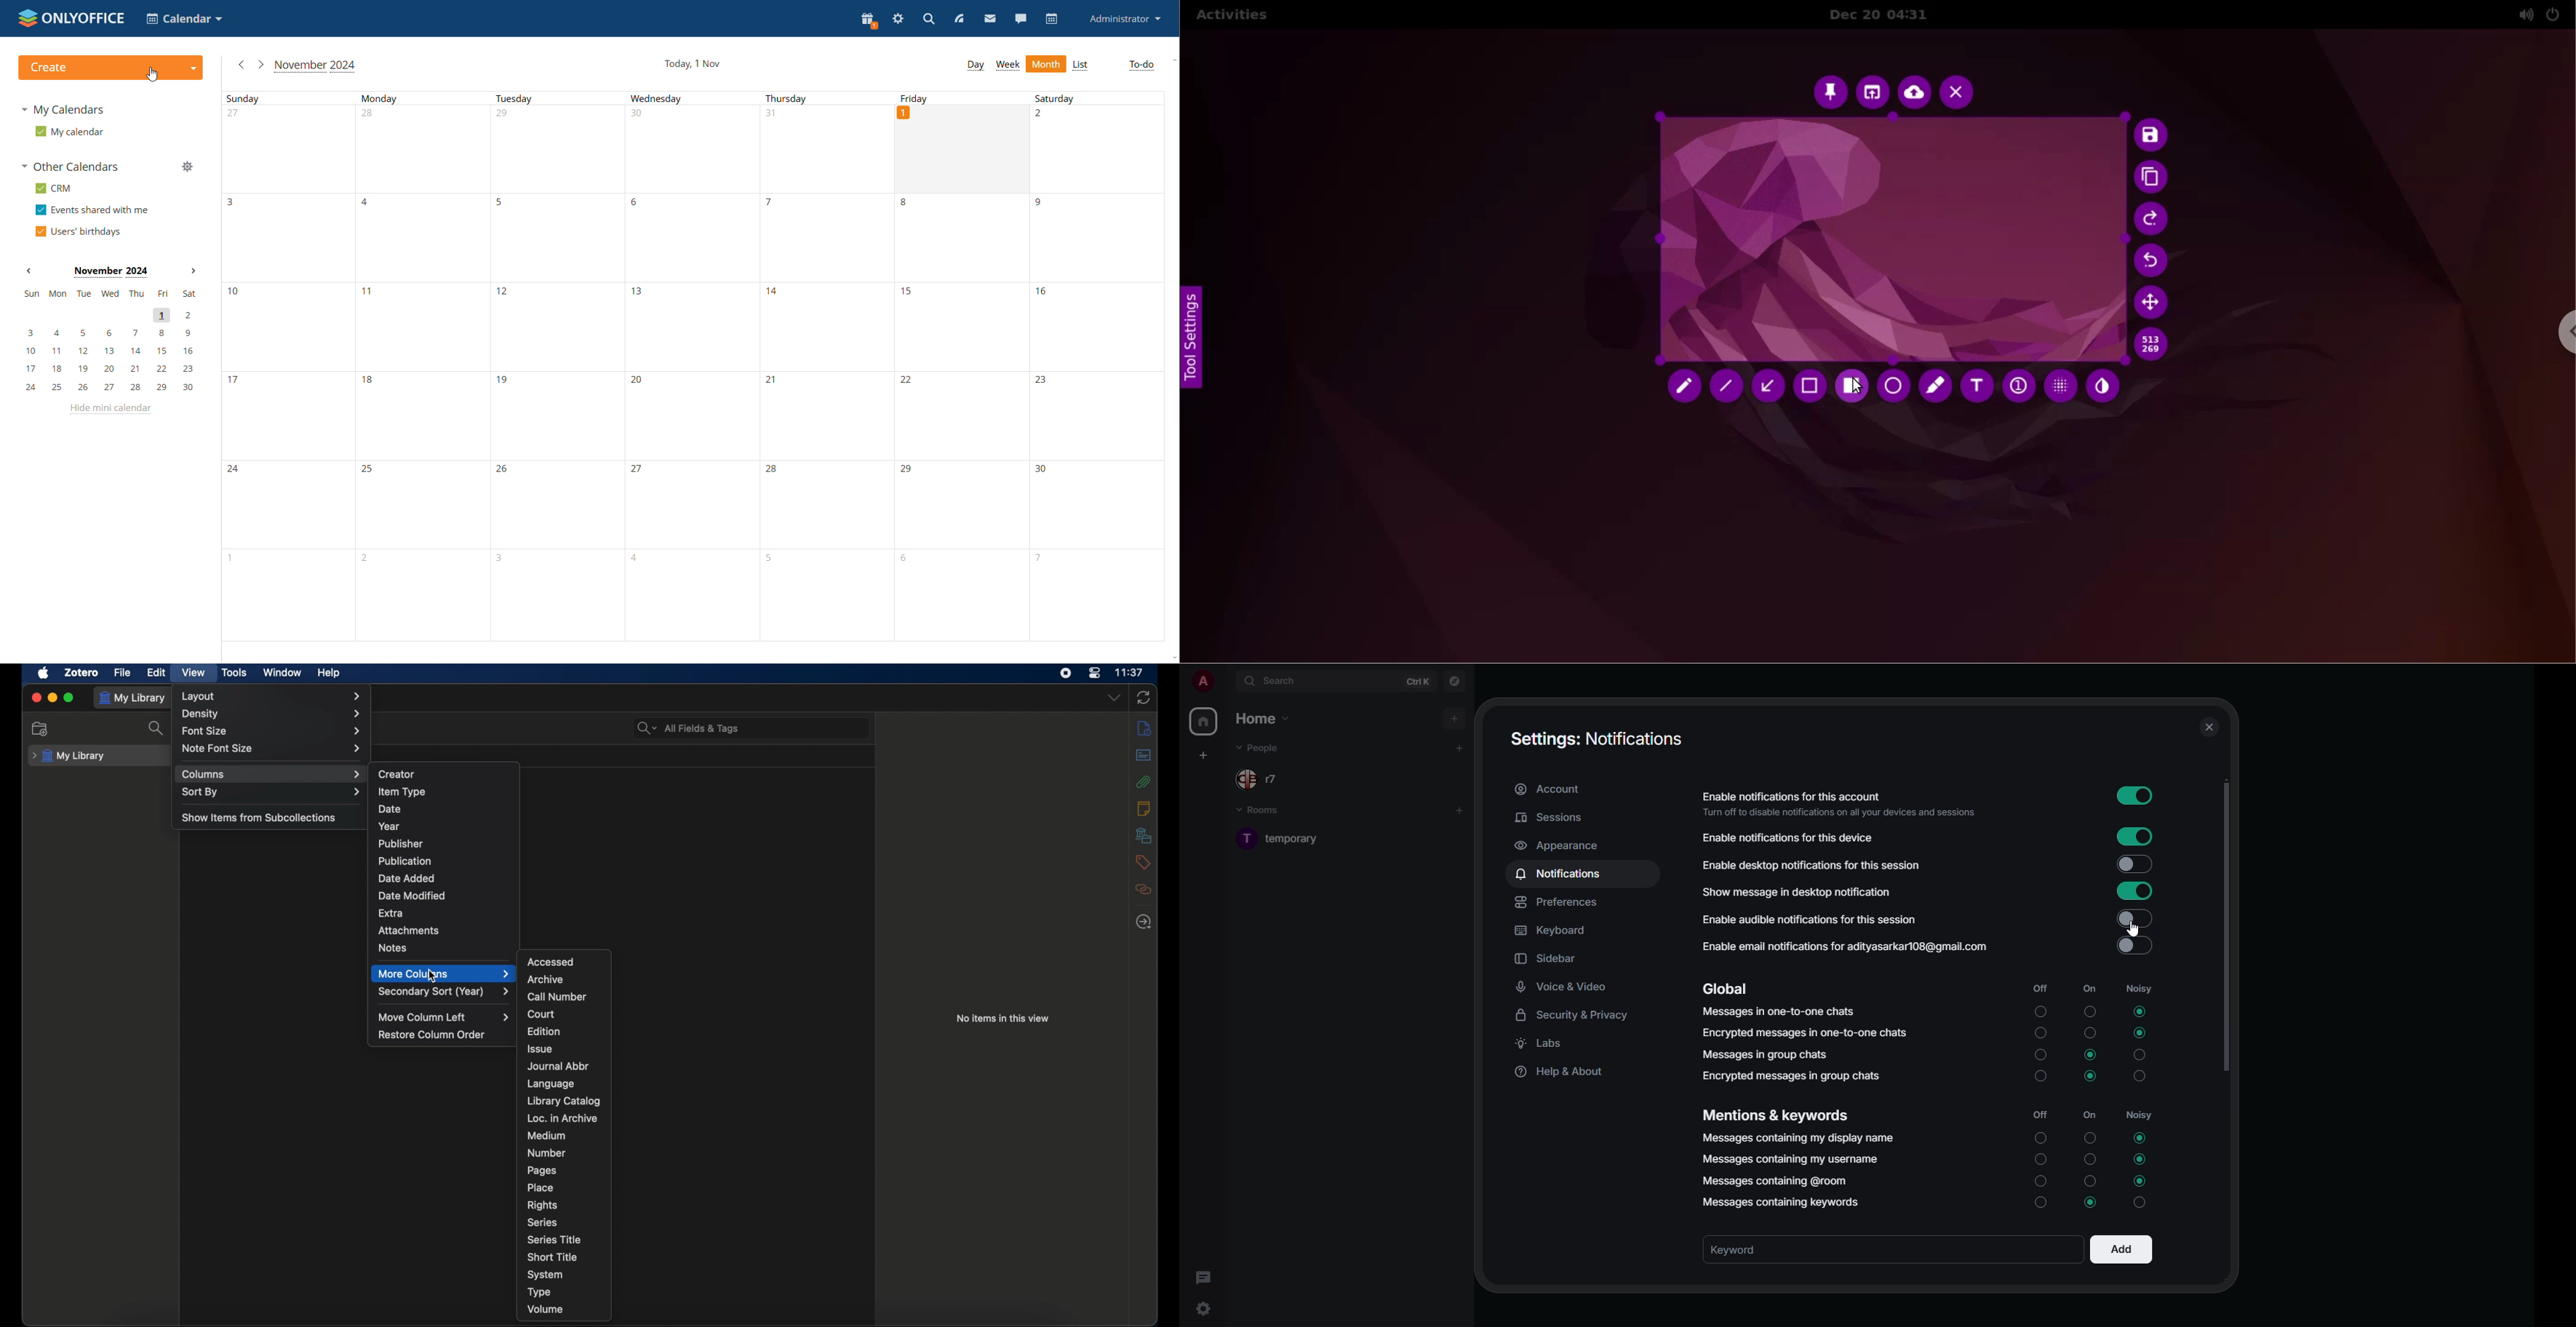 This screenshot has height=1344, width=2576. Describe the element at coordinates (2089, 1011) in the screenshot. I see `On Unselected` at that location.